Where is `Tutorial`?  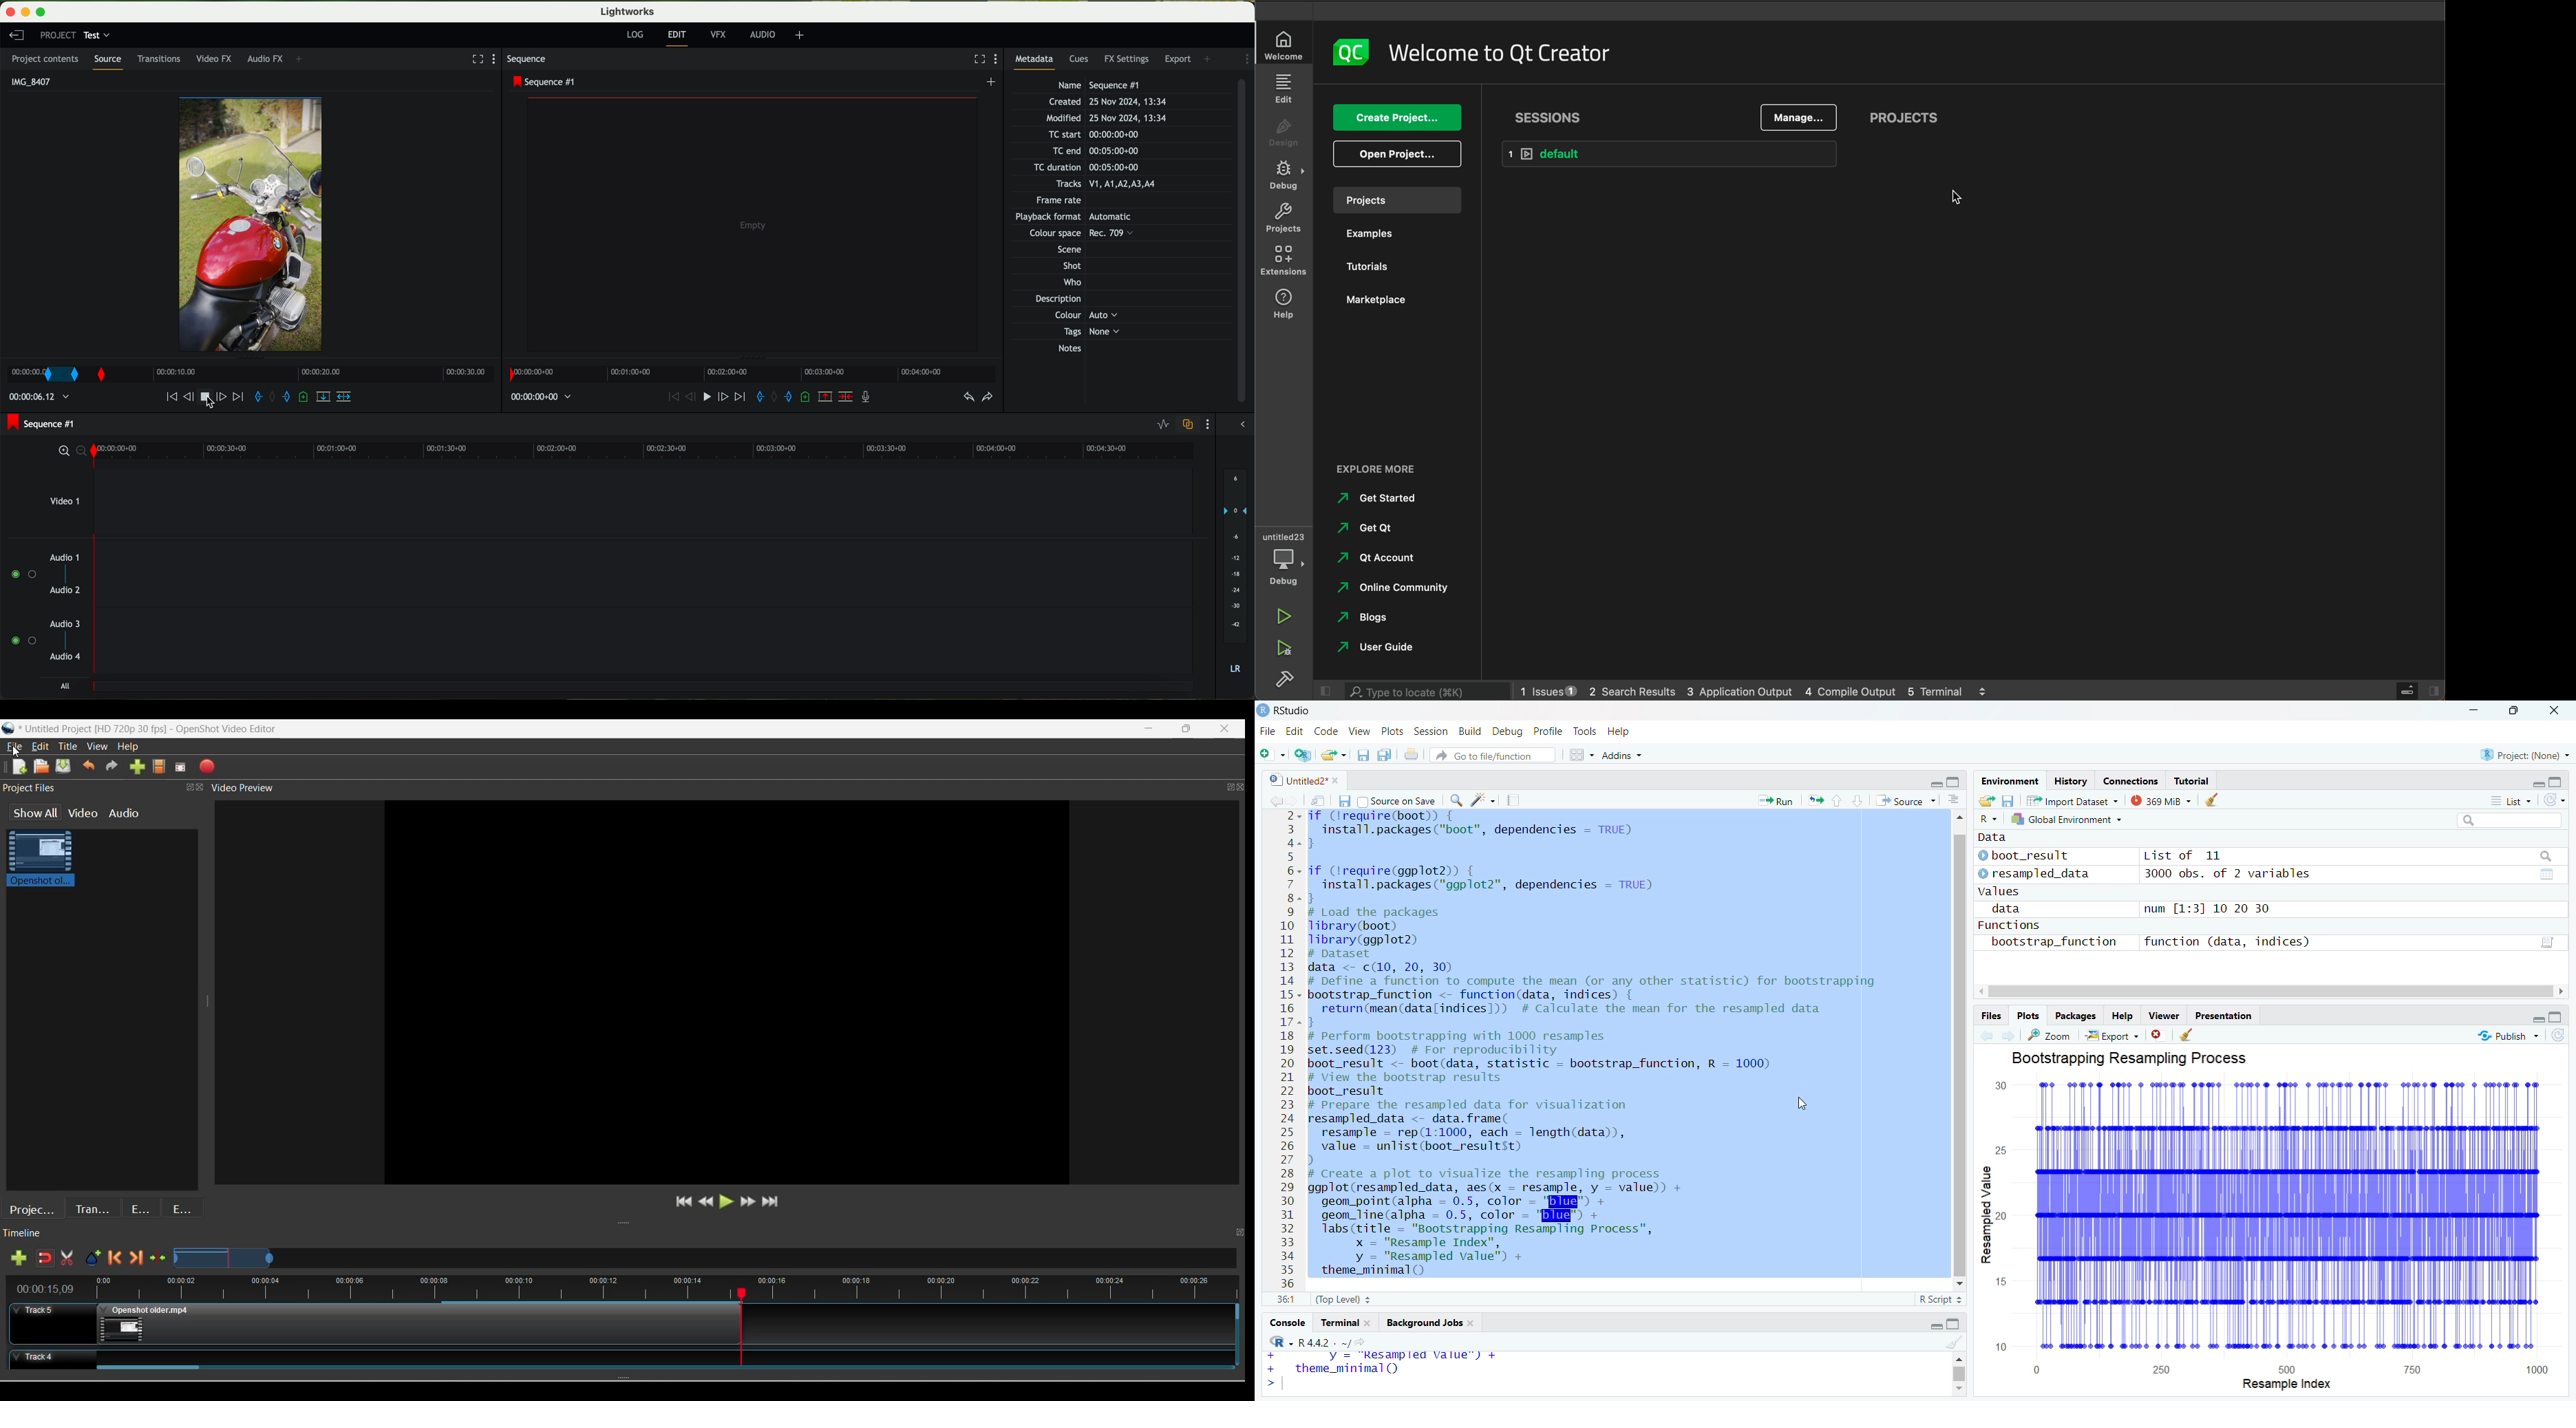
Tutorial is located at coordinates (2195, 782).